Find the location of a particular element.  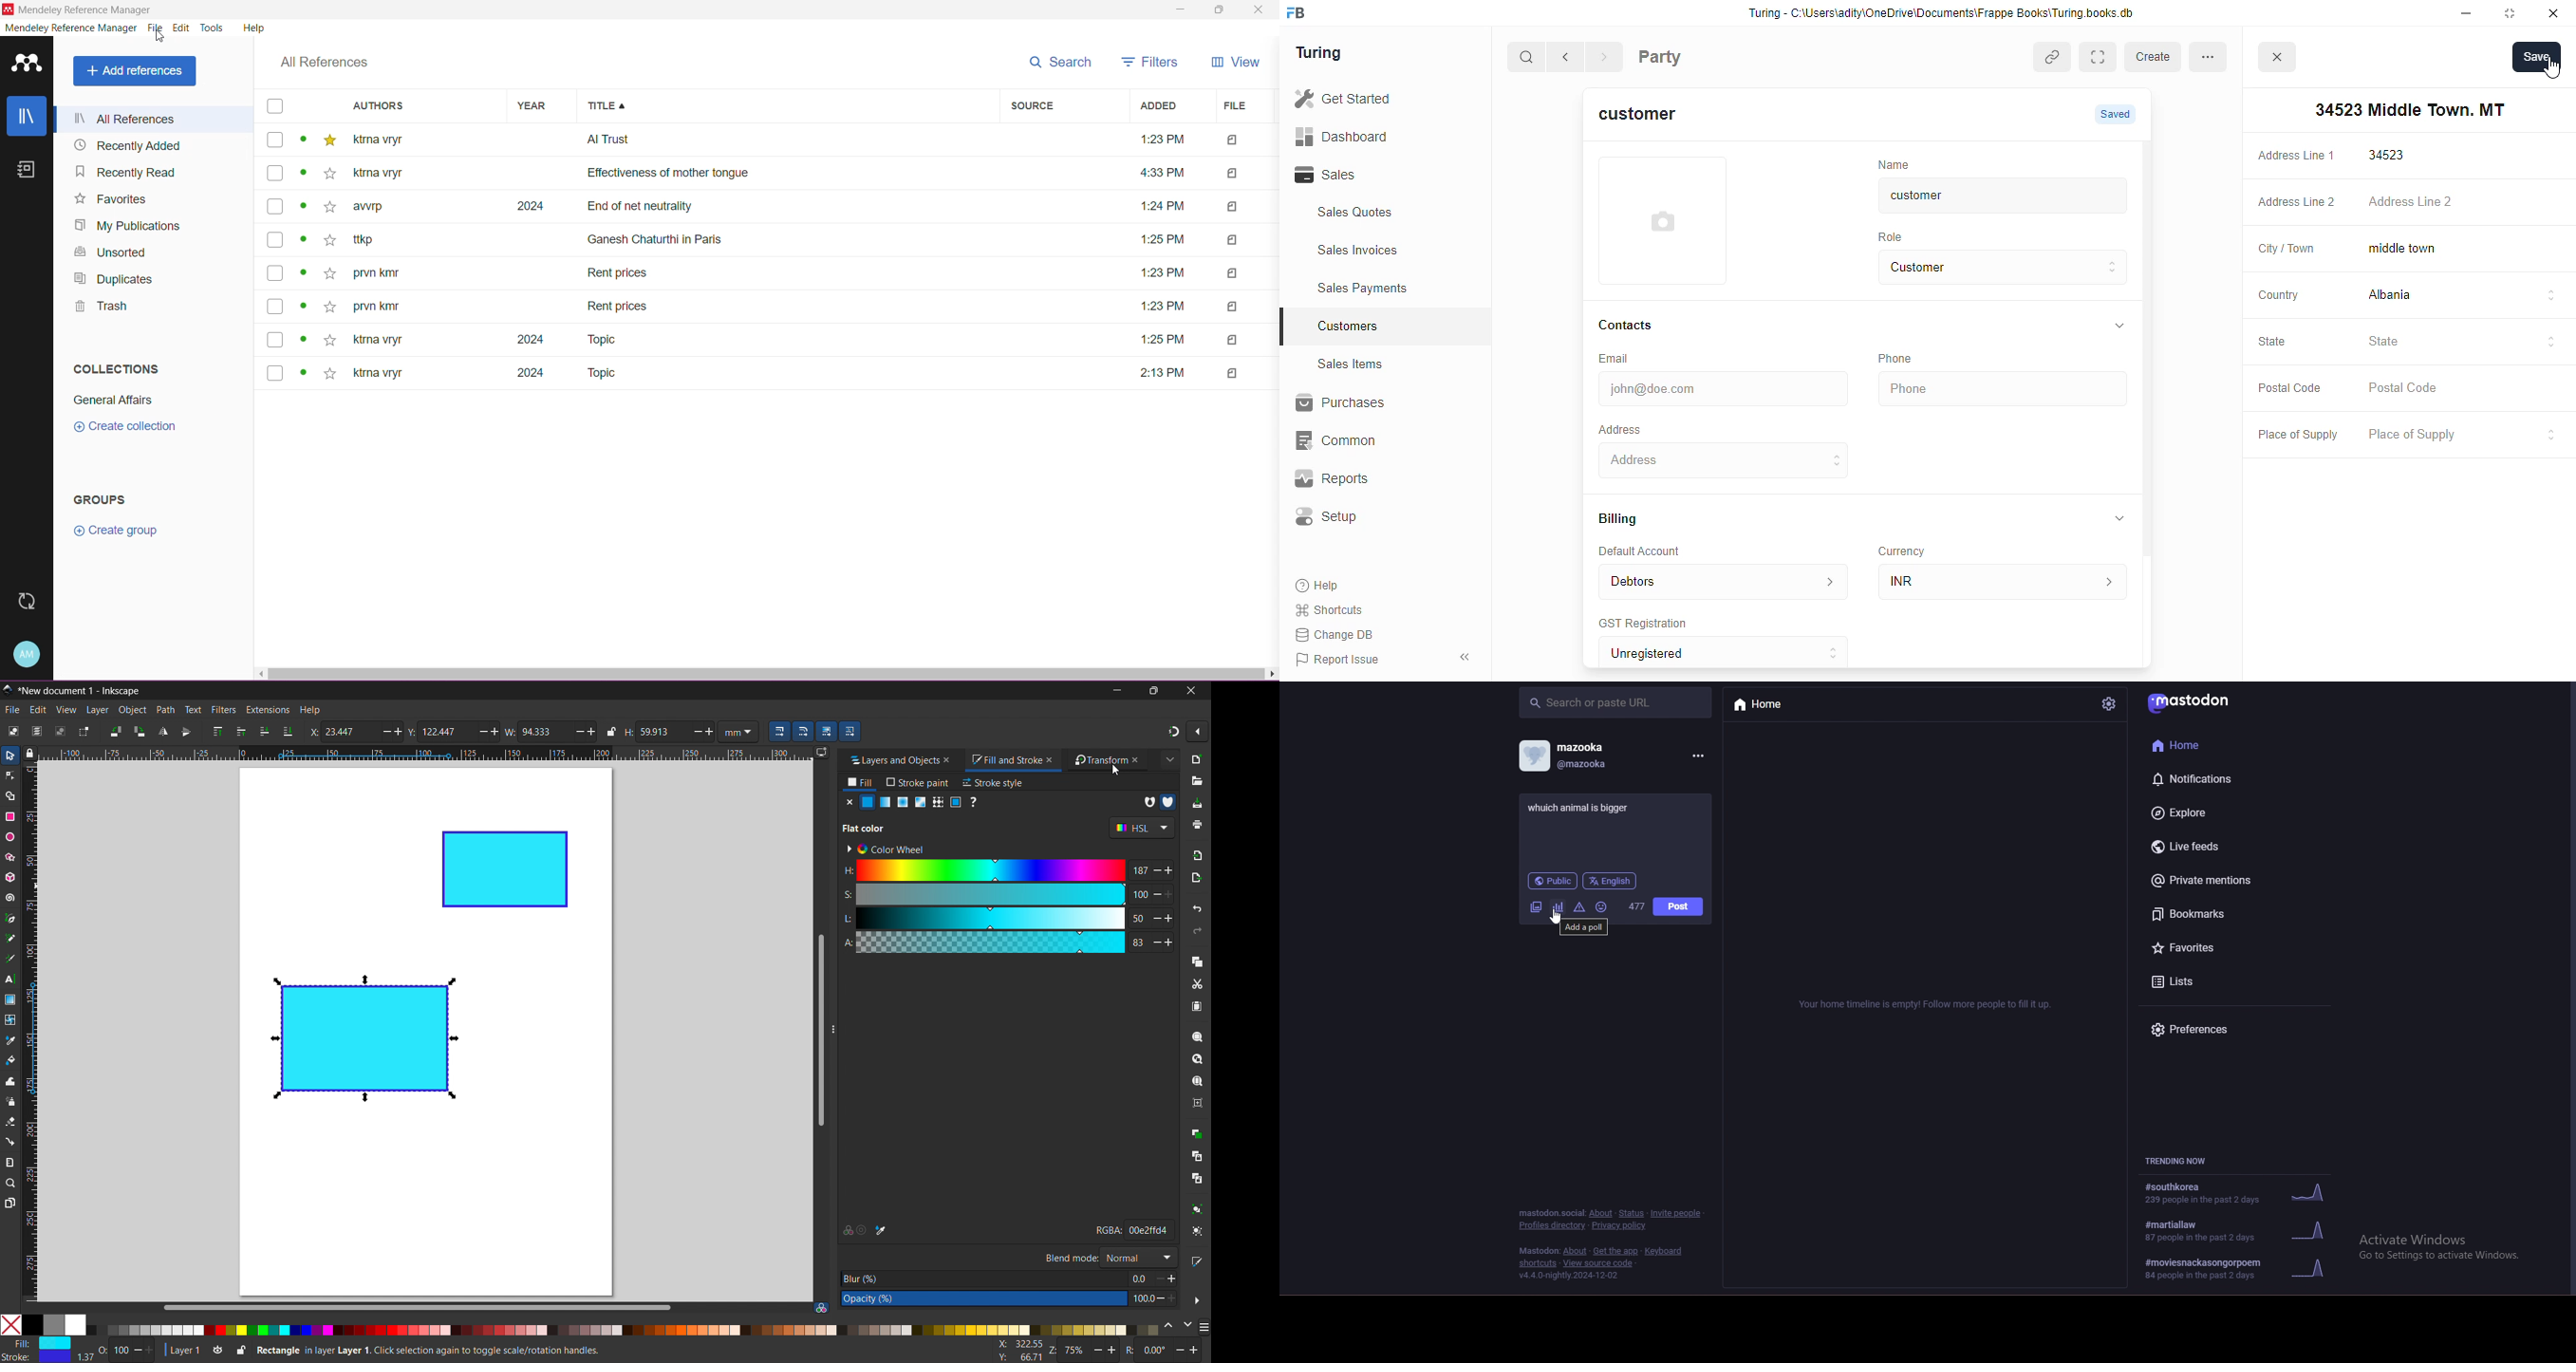

Sales is located at coordinates (1372, 175).